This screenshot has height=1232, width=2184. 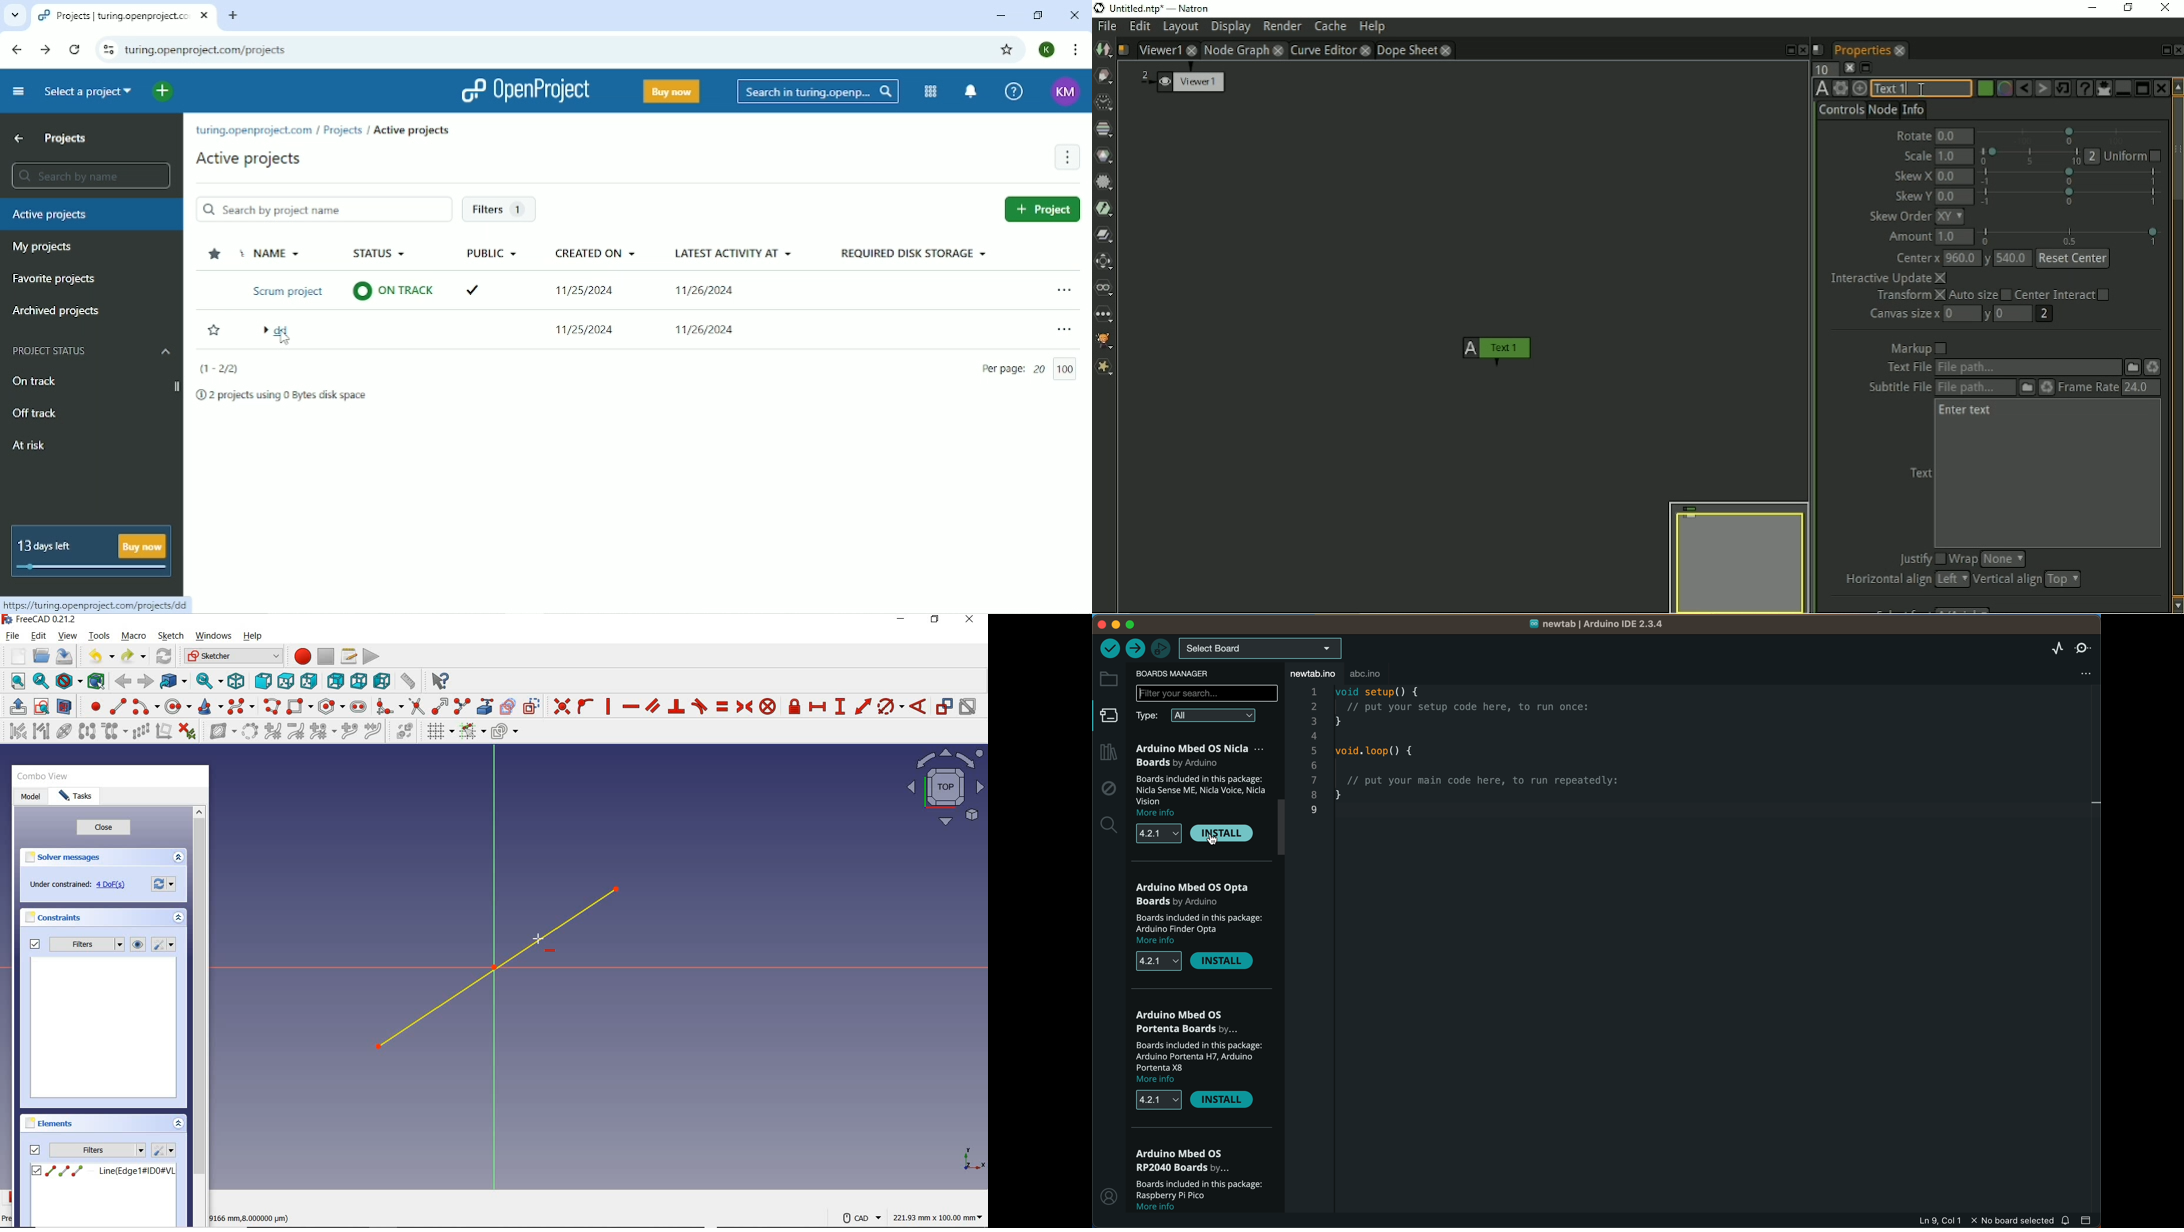 I want to click on TOGGLE DRIVING/REFERENCE CONSTRAINT, so click(x=943, y=706).